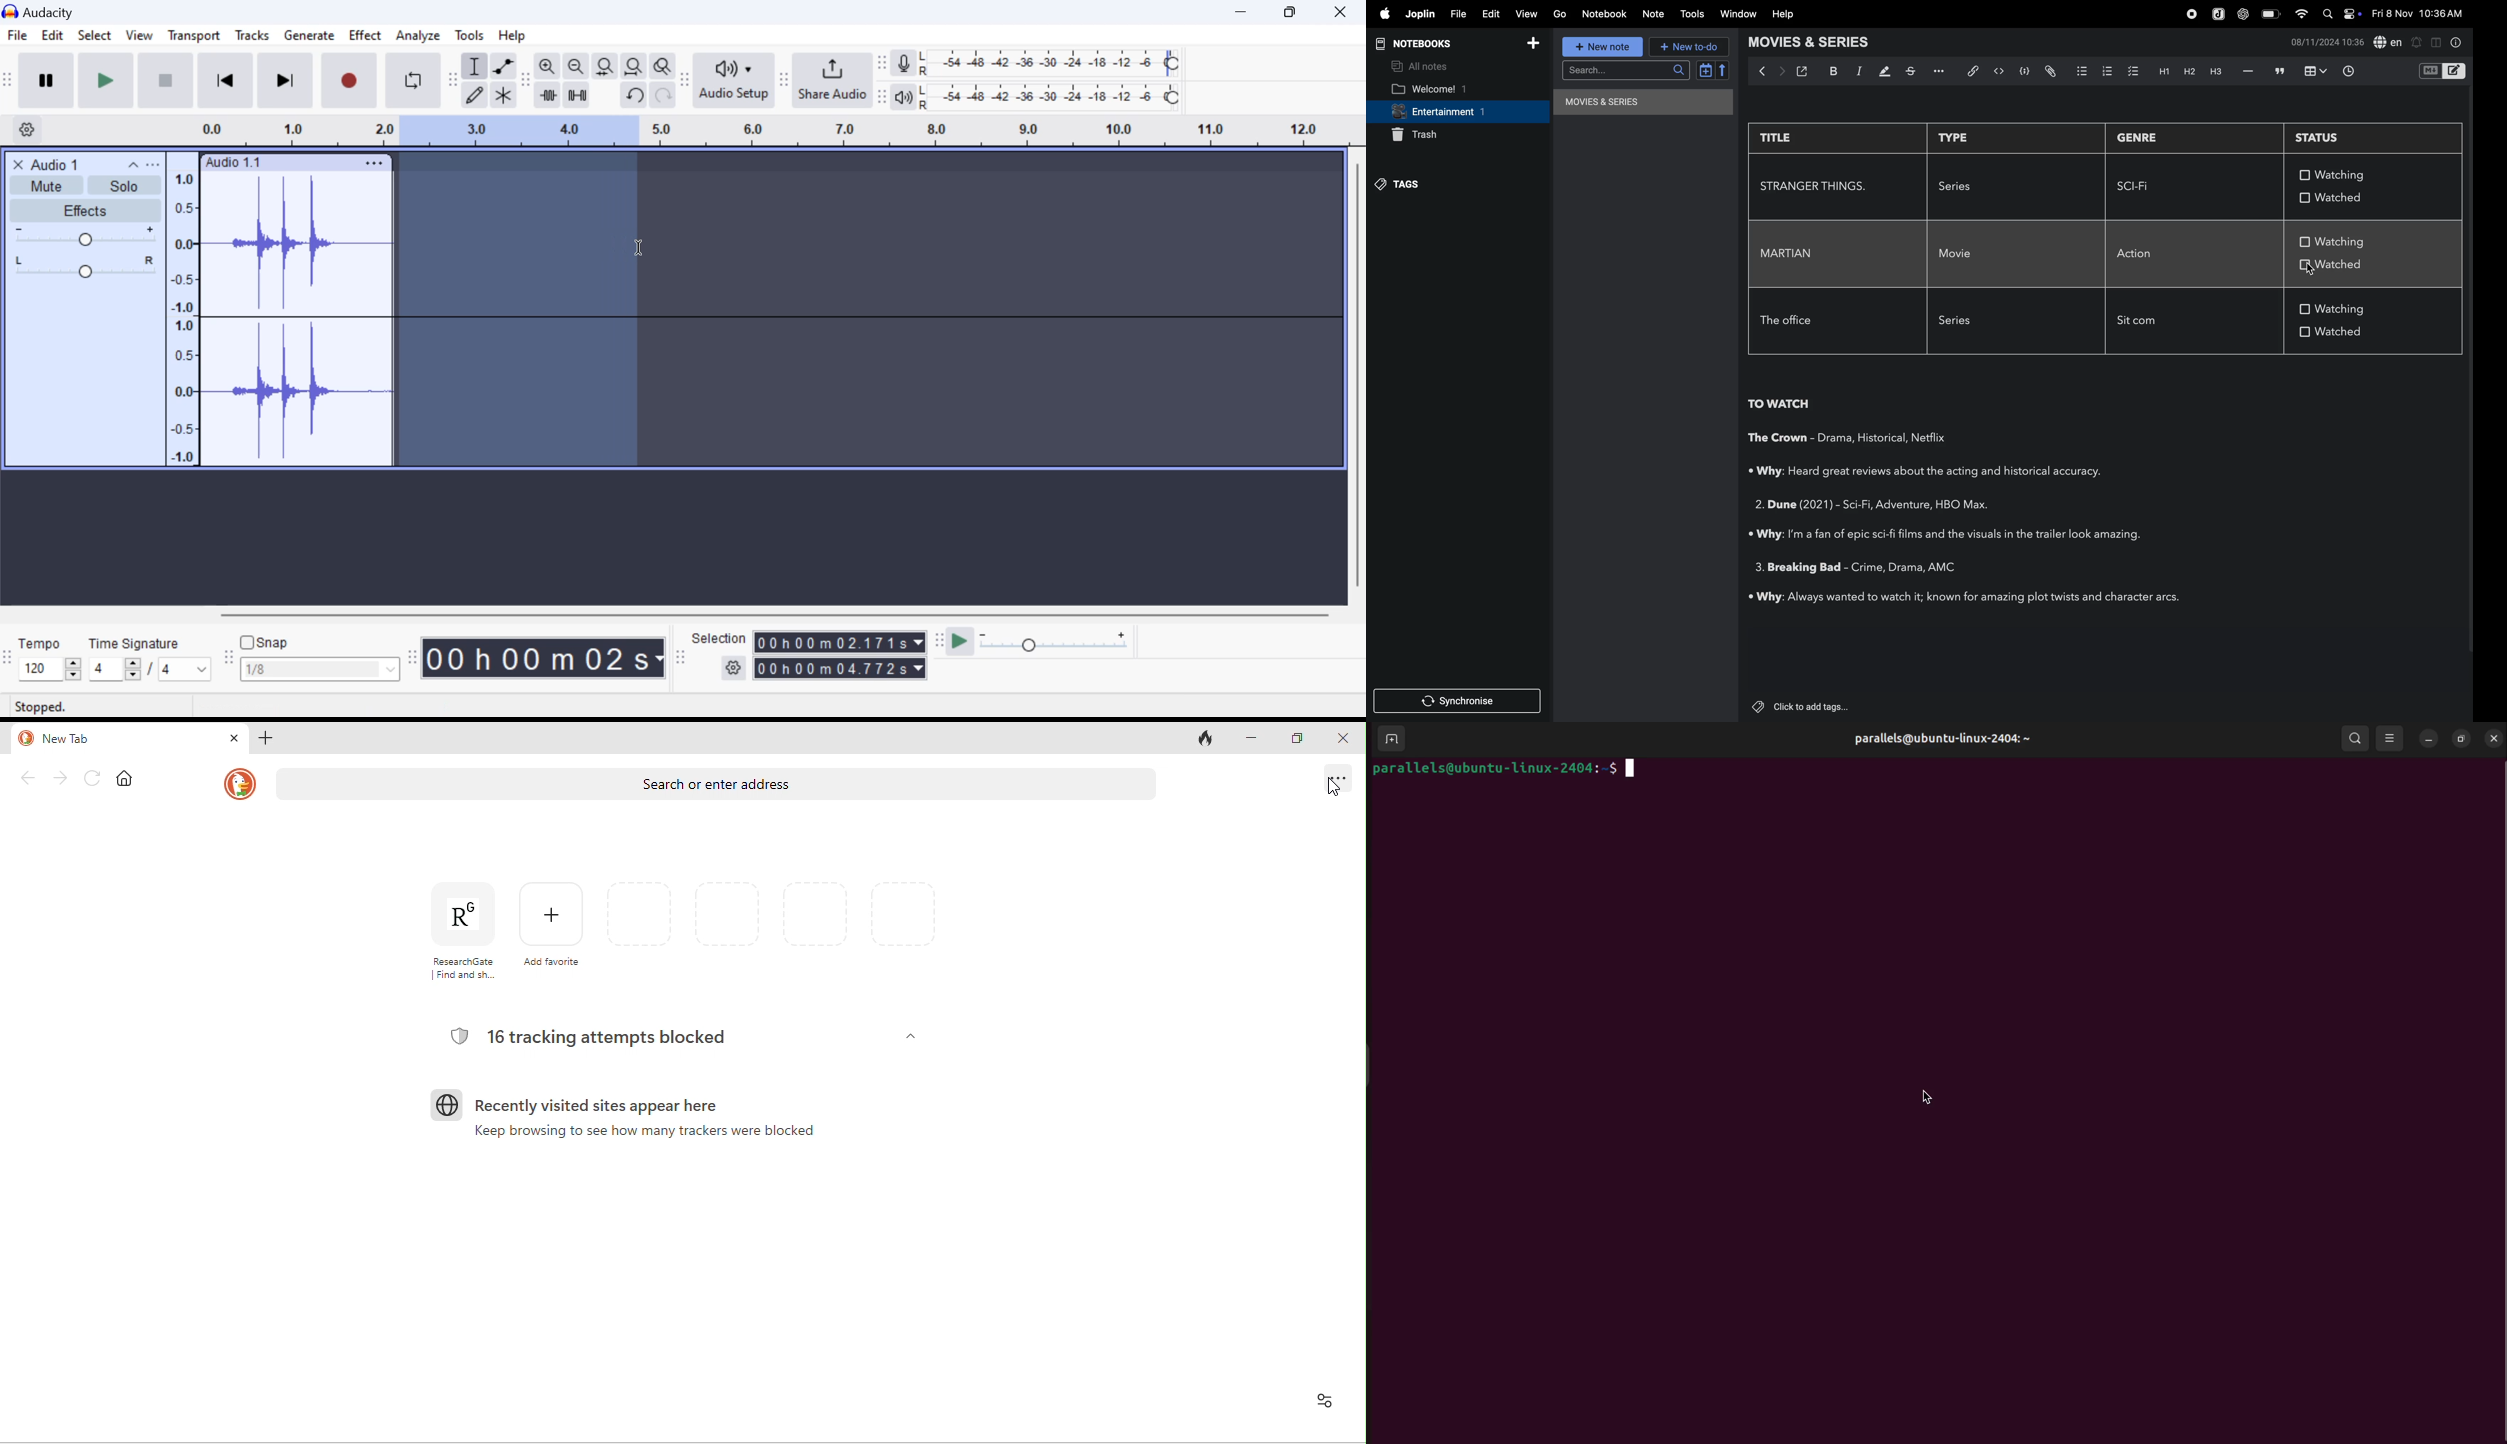 The image size is (2520, 1456). What do you see at coordinates (2213, 74) in the screenshot?
I see `heading 3` at bounding box center [2213, 74].